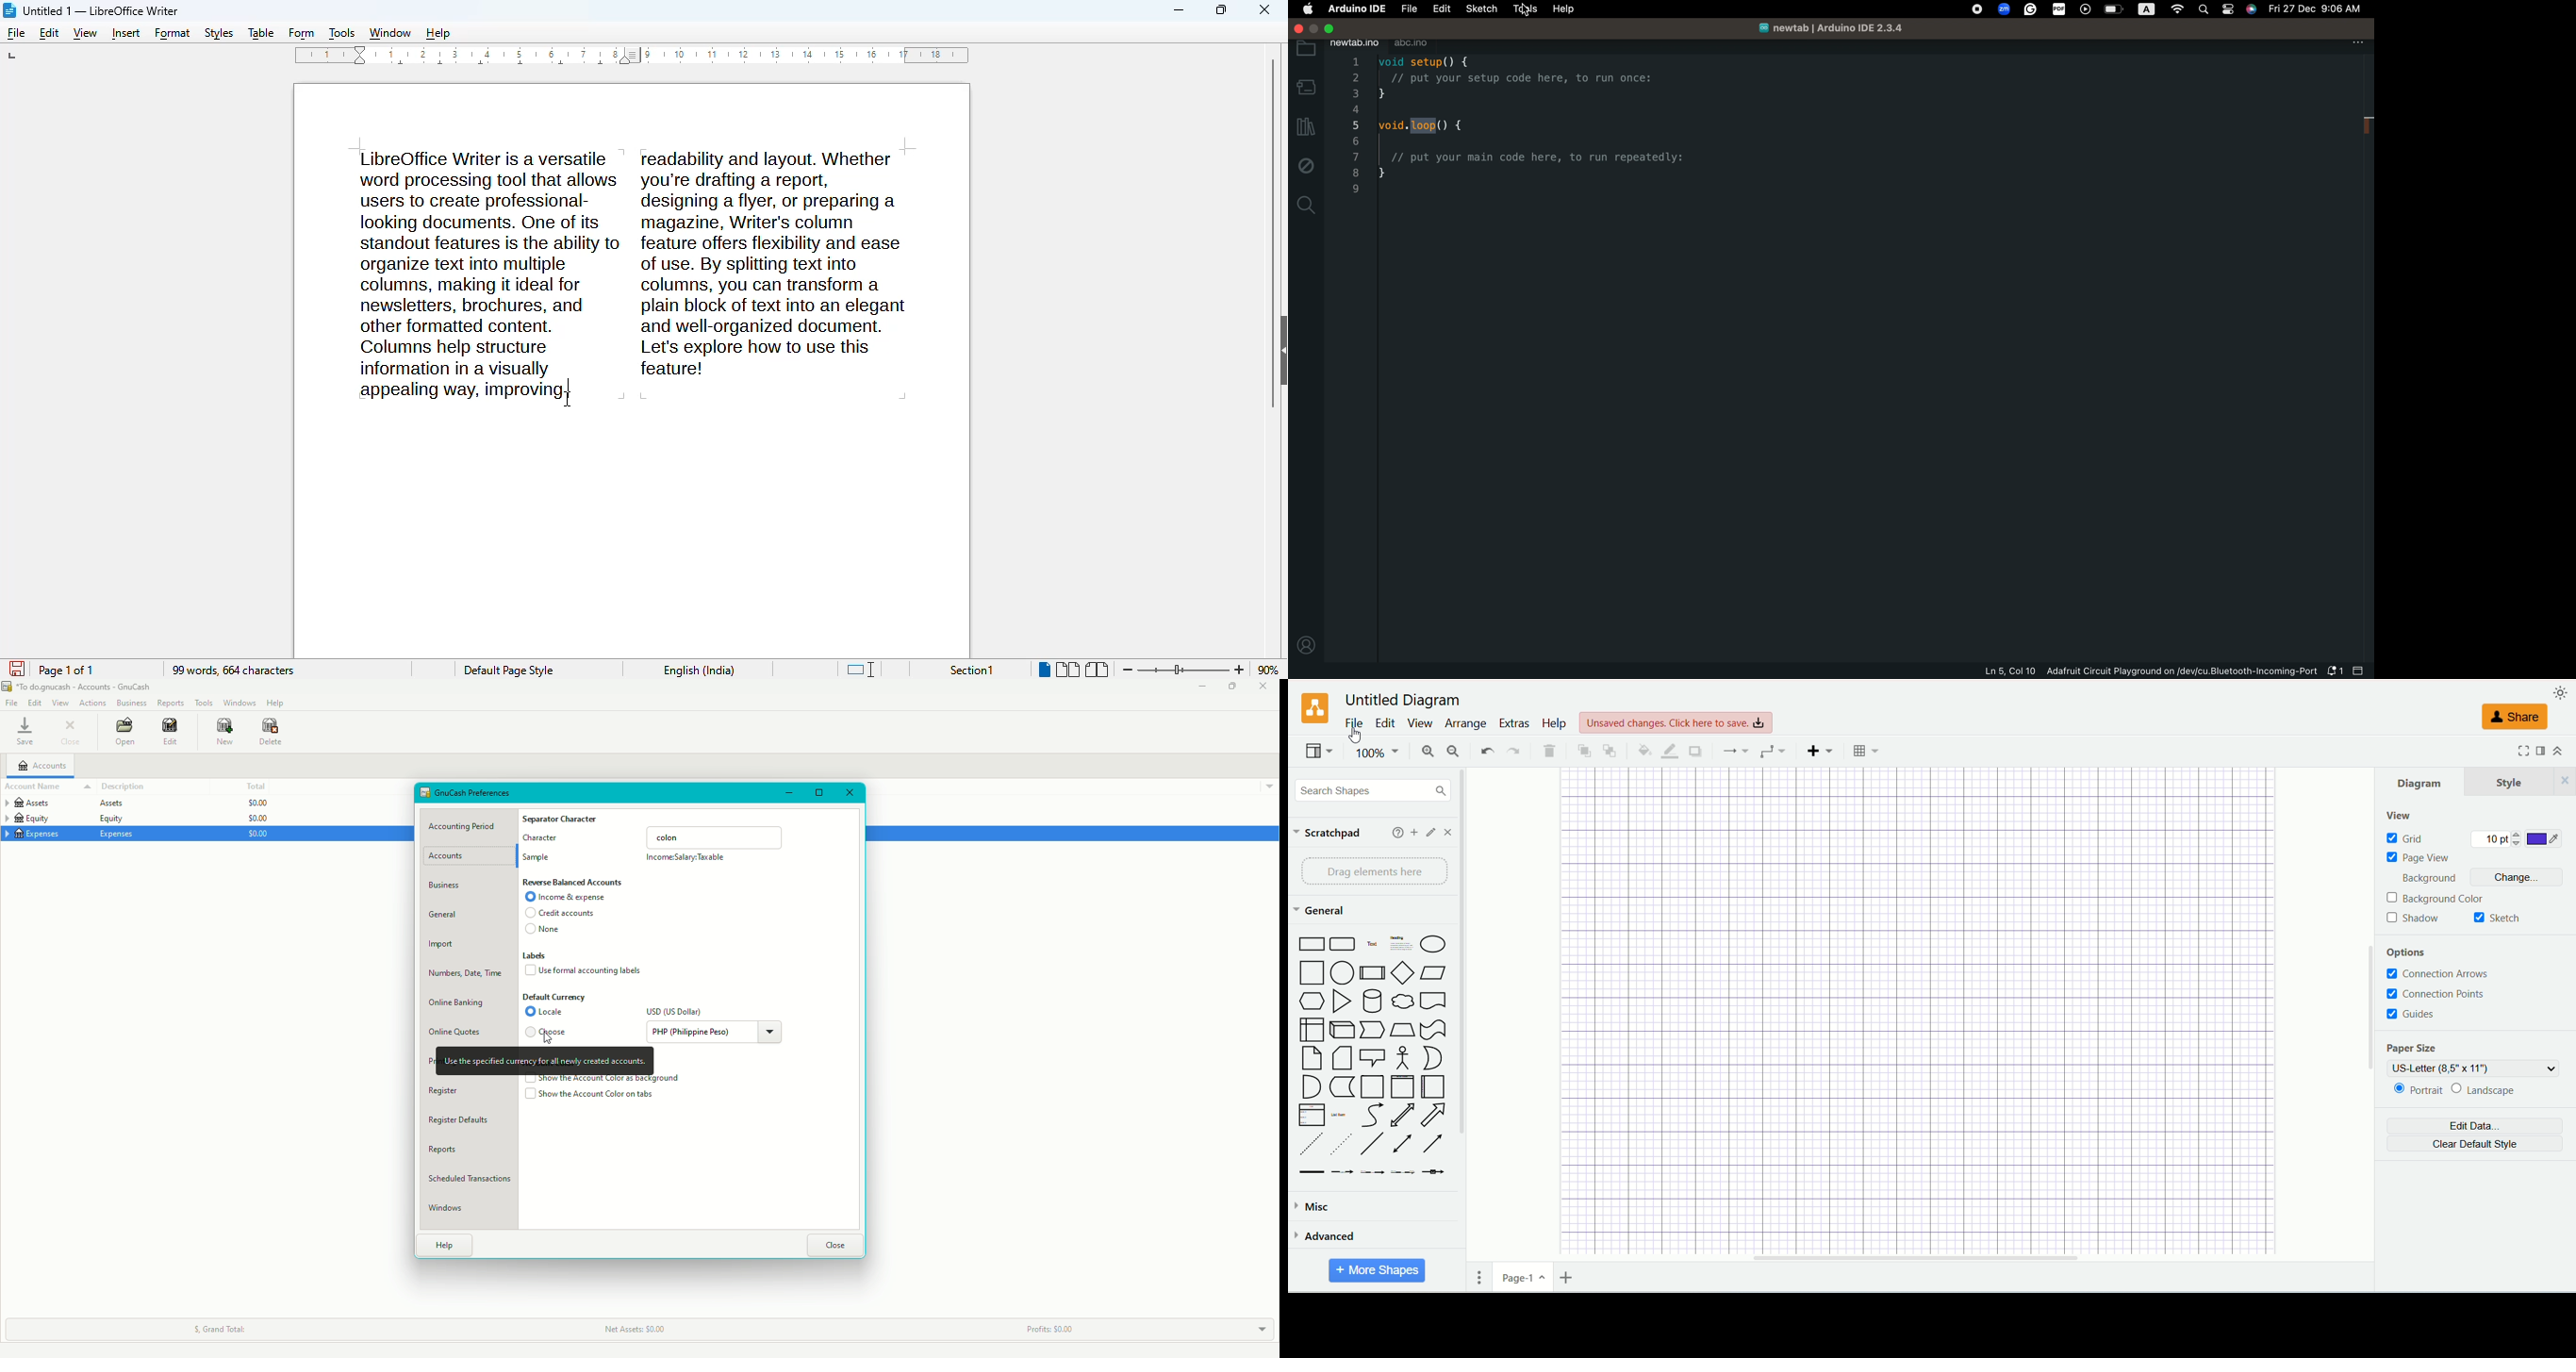 This screenshot has height=1372, width=2576. Describe the element at coordinates (499, 51) in the screenshot. I see `2, 3, 4, ,5, 6, 7` at that location.